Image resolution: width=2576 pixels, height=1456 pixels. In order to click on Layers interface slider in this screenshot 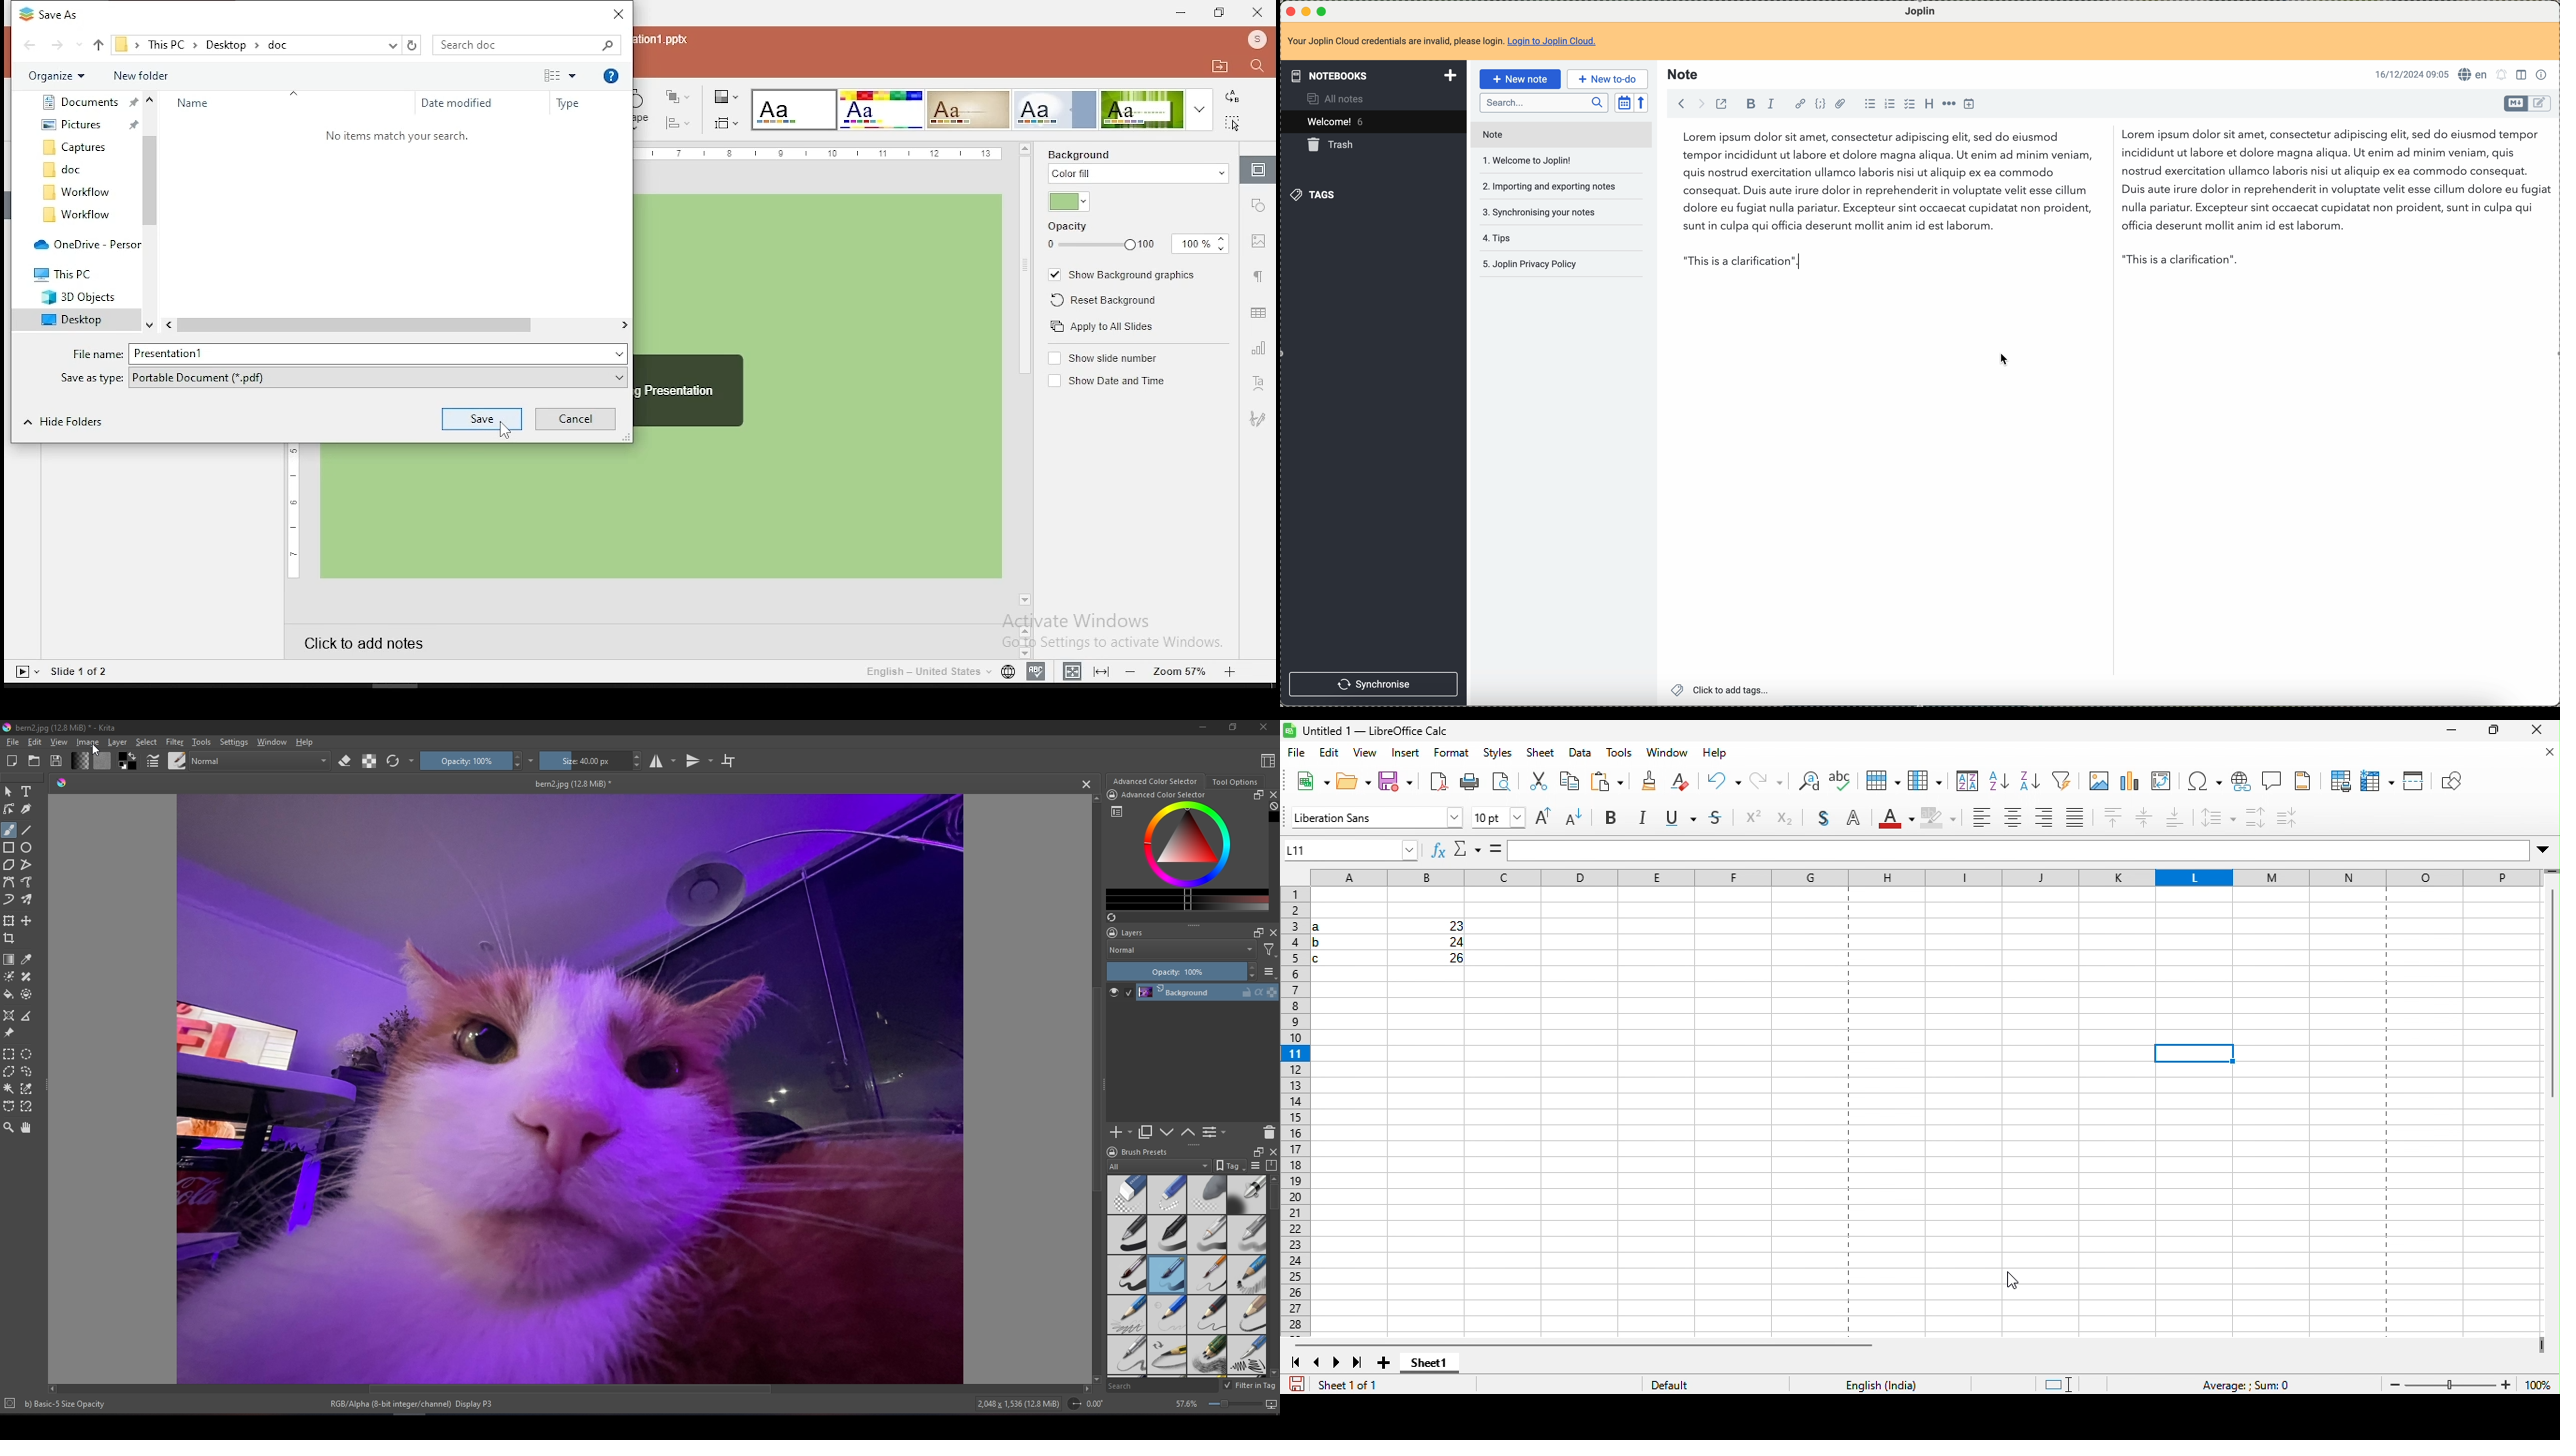, I will do `click(1193, 1145)`.